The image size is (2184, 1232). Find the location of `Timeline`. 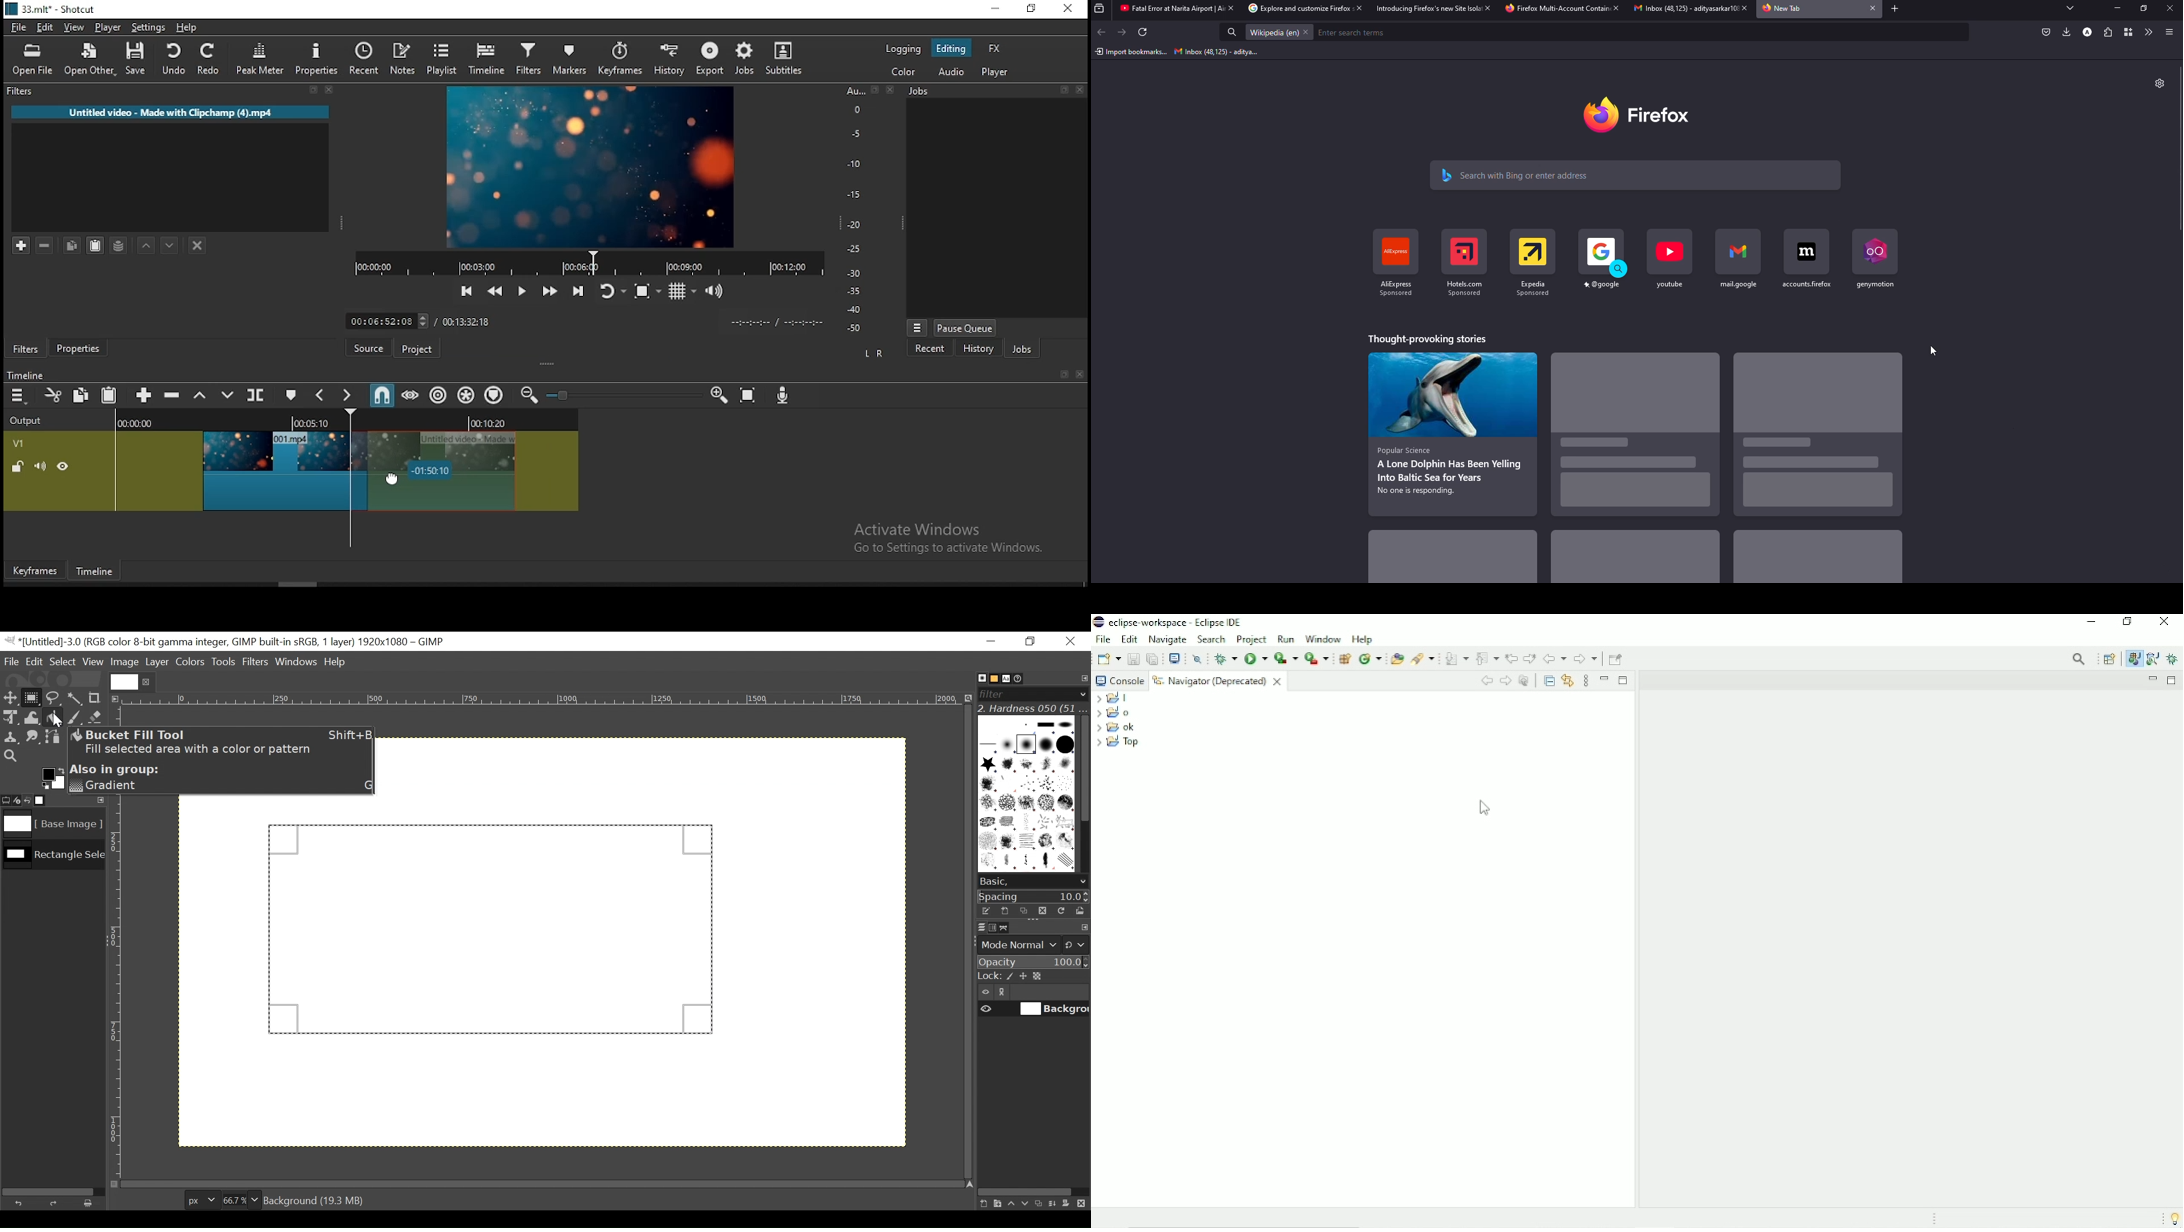

Timeline is located at coordinates (97, 568).